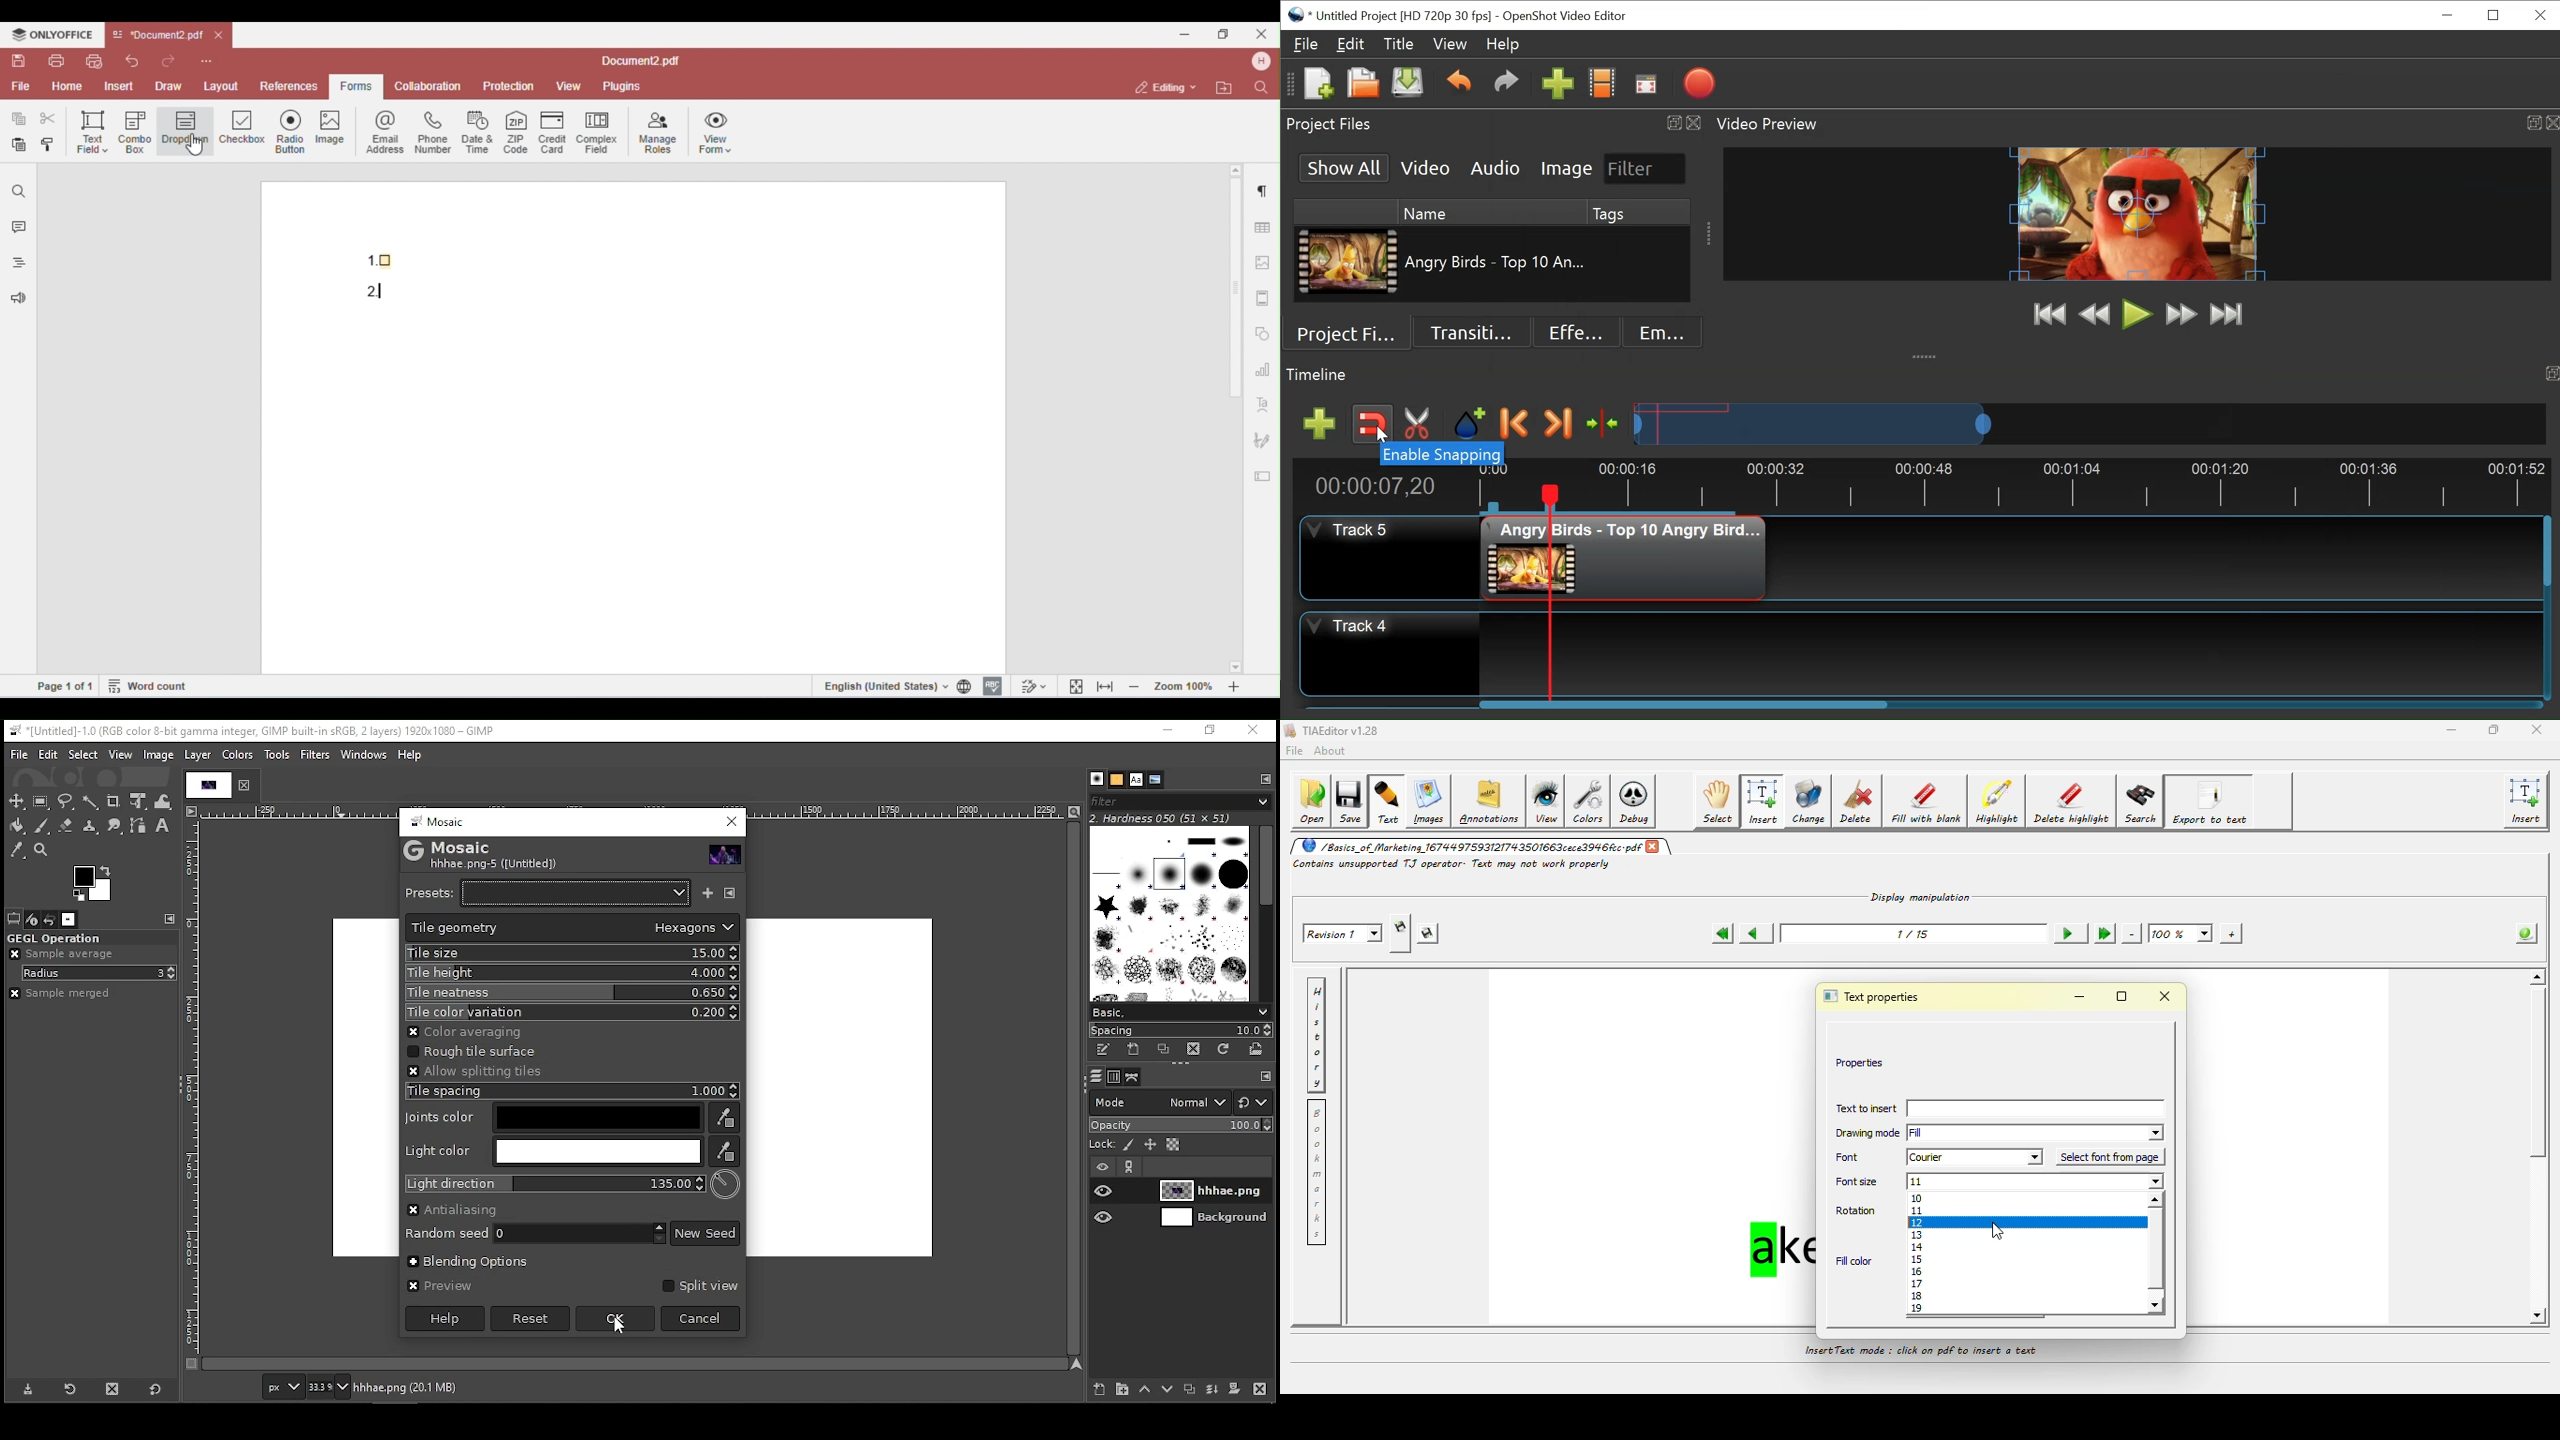 Image resolution: width=2576 pixels, height=1456 pixels. What do you see at coordinates (1390, 652) in the screenshot?
I see `Track Header` at bounding box center [1390, 652].